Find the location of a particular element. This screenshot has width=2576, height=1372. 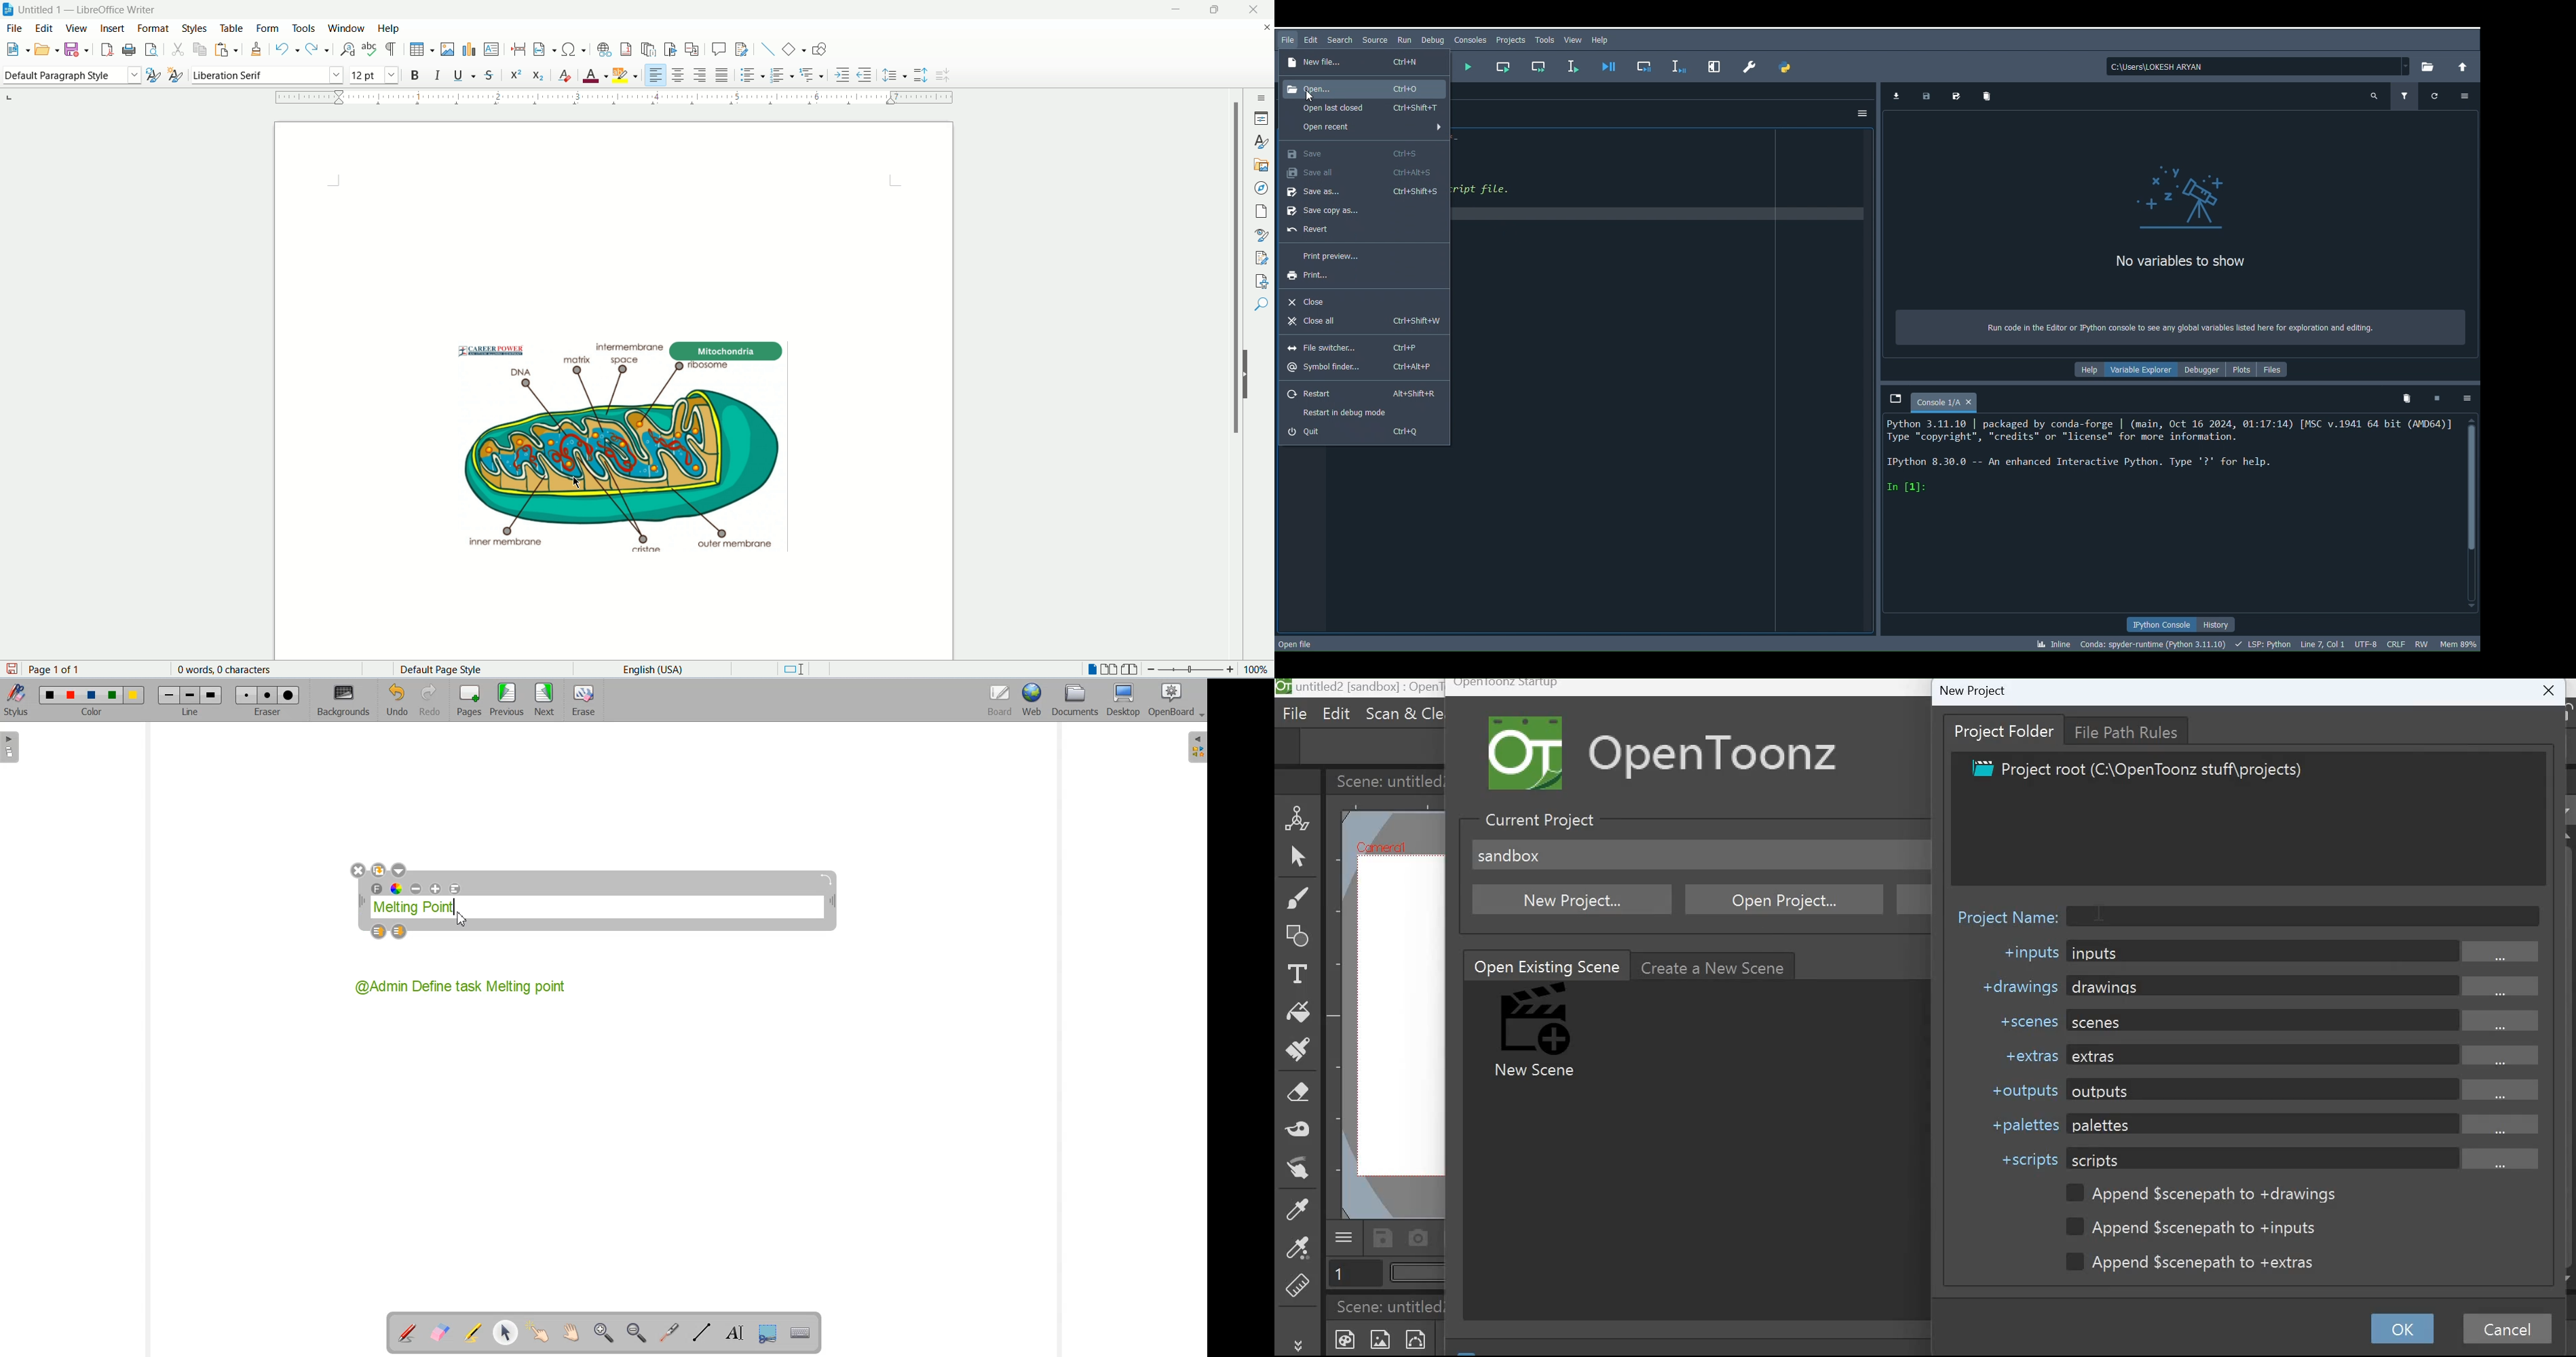

@Admin Define task Melting point is located at coordinates (462, 986).